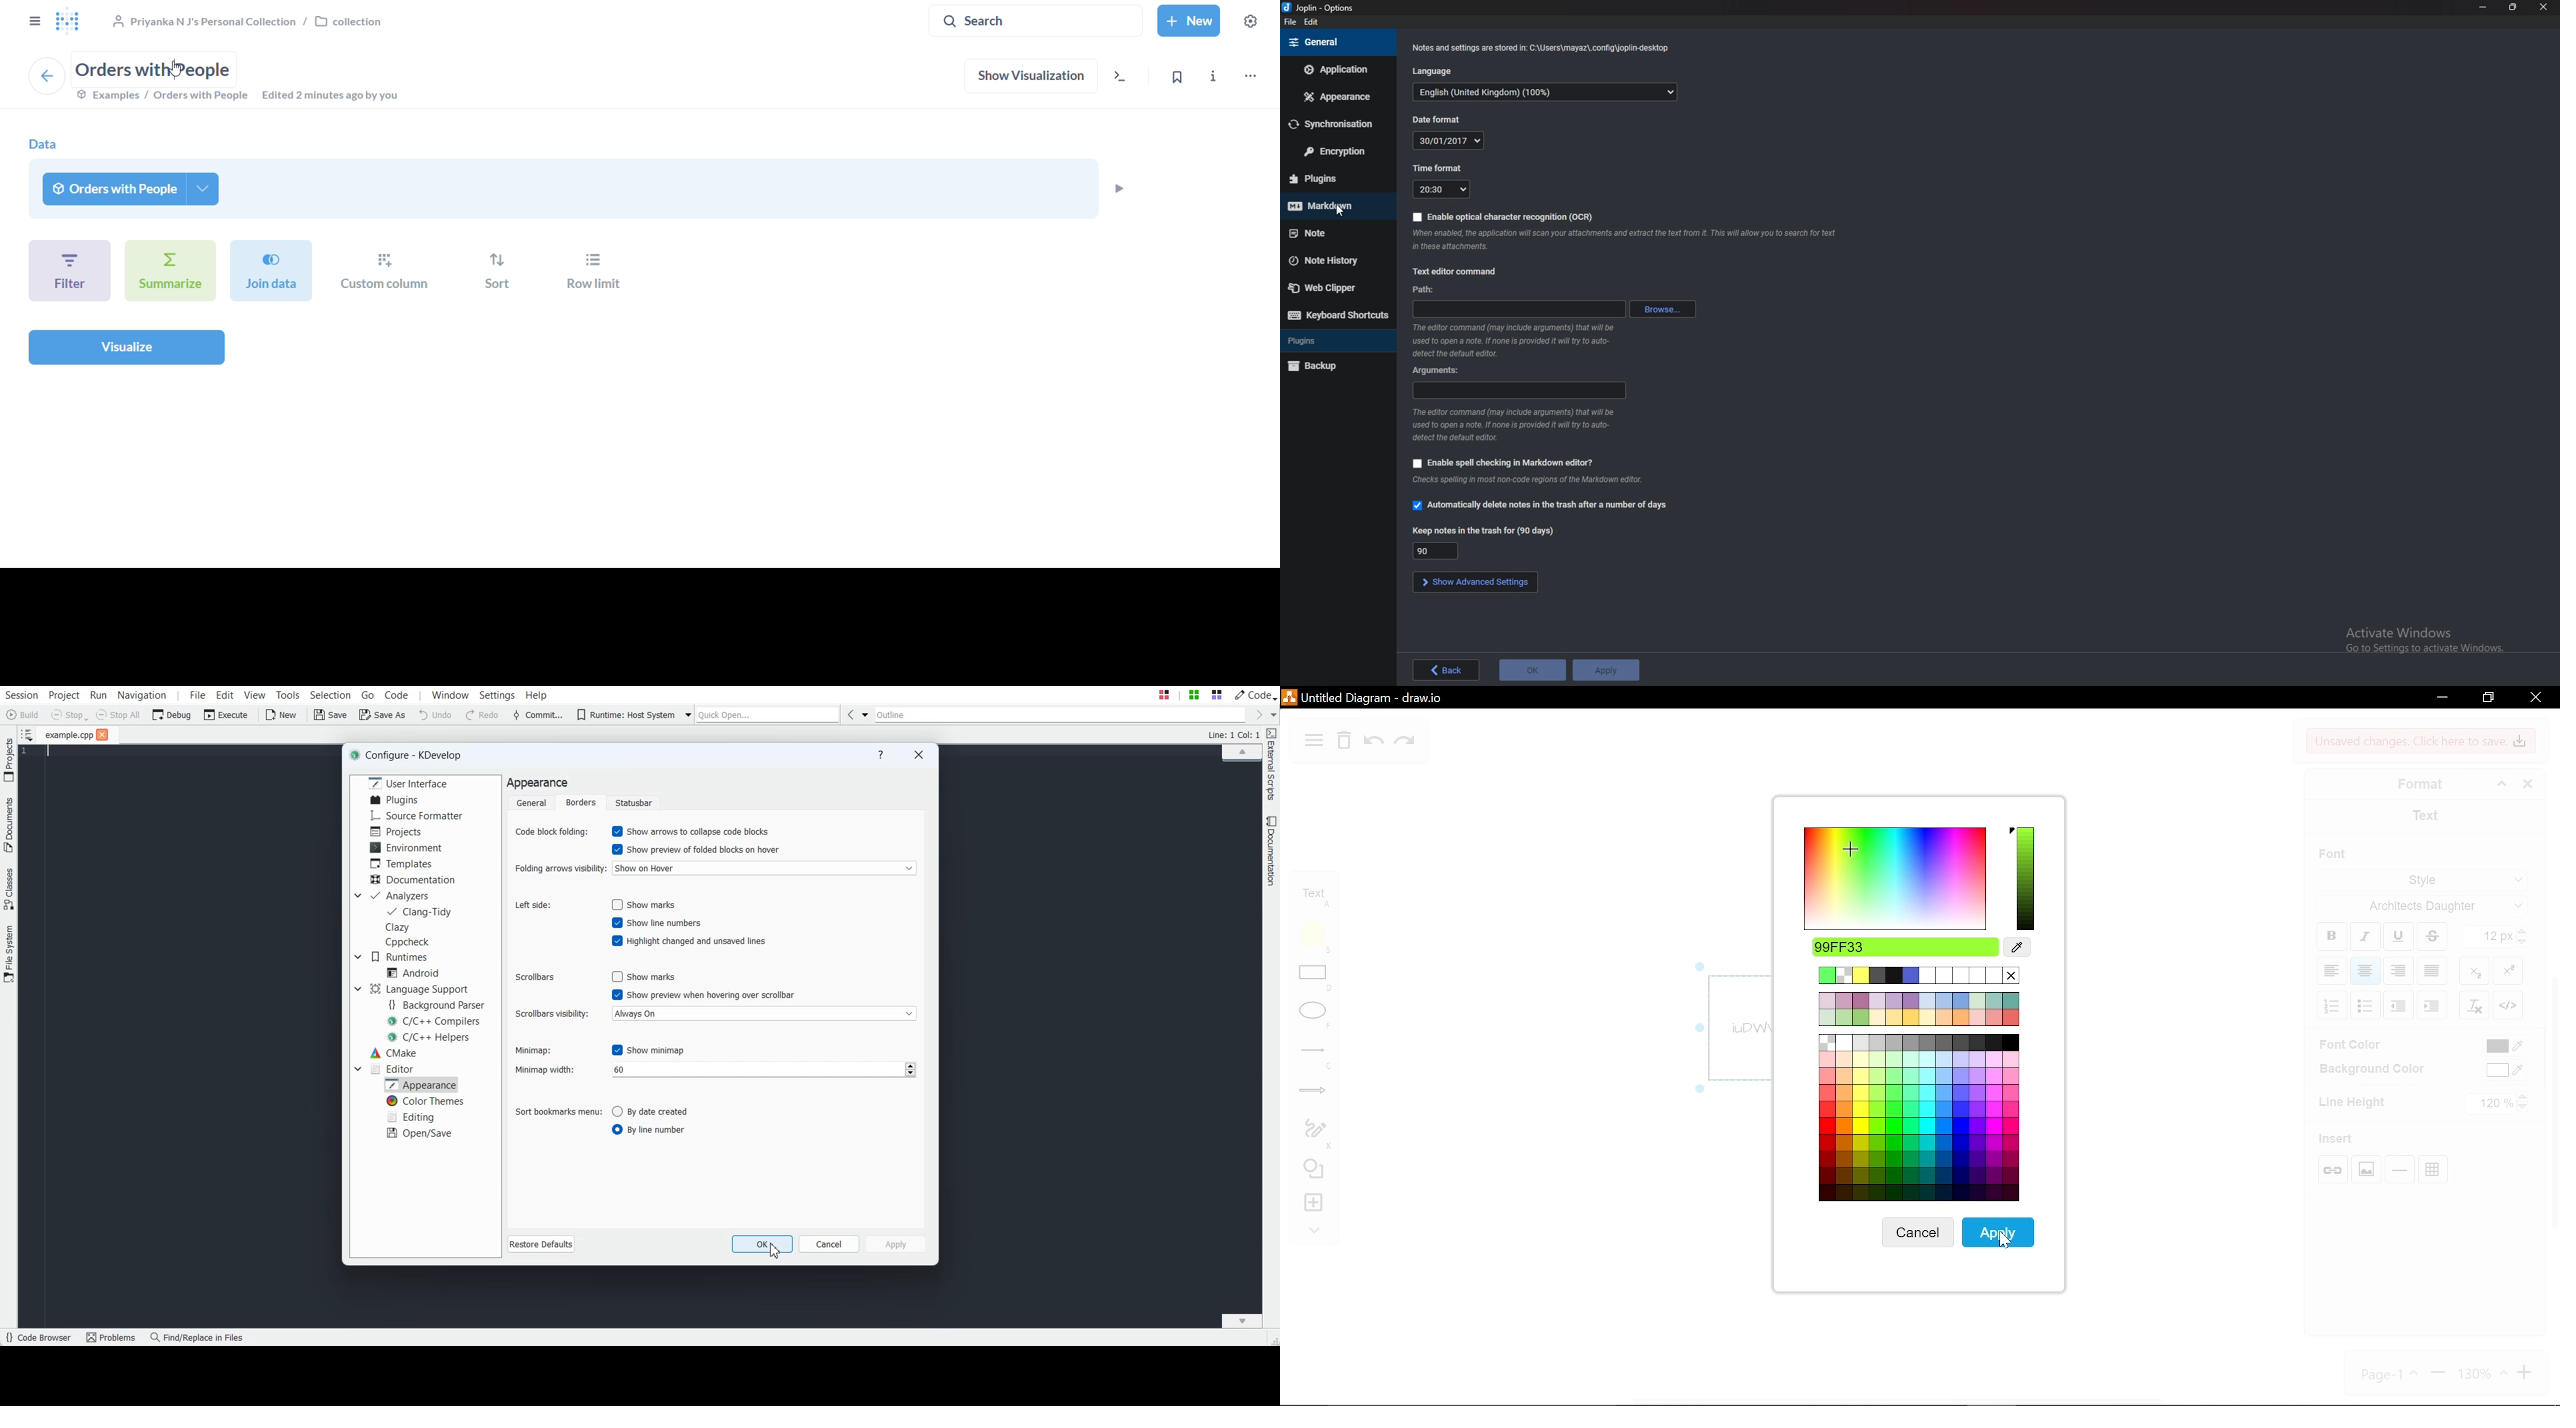 This screenshot has height=1428, width=2576. I want to click on Keep notes in the trash for, so click(1438, 551).